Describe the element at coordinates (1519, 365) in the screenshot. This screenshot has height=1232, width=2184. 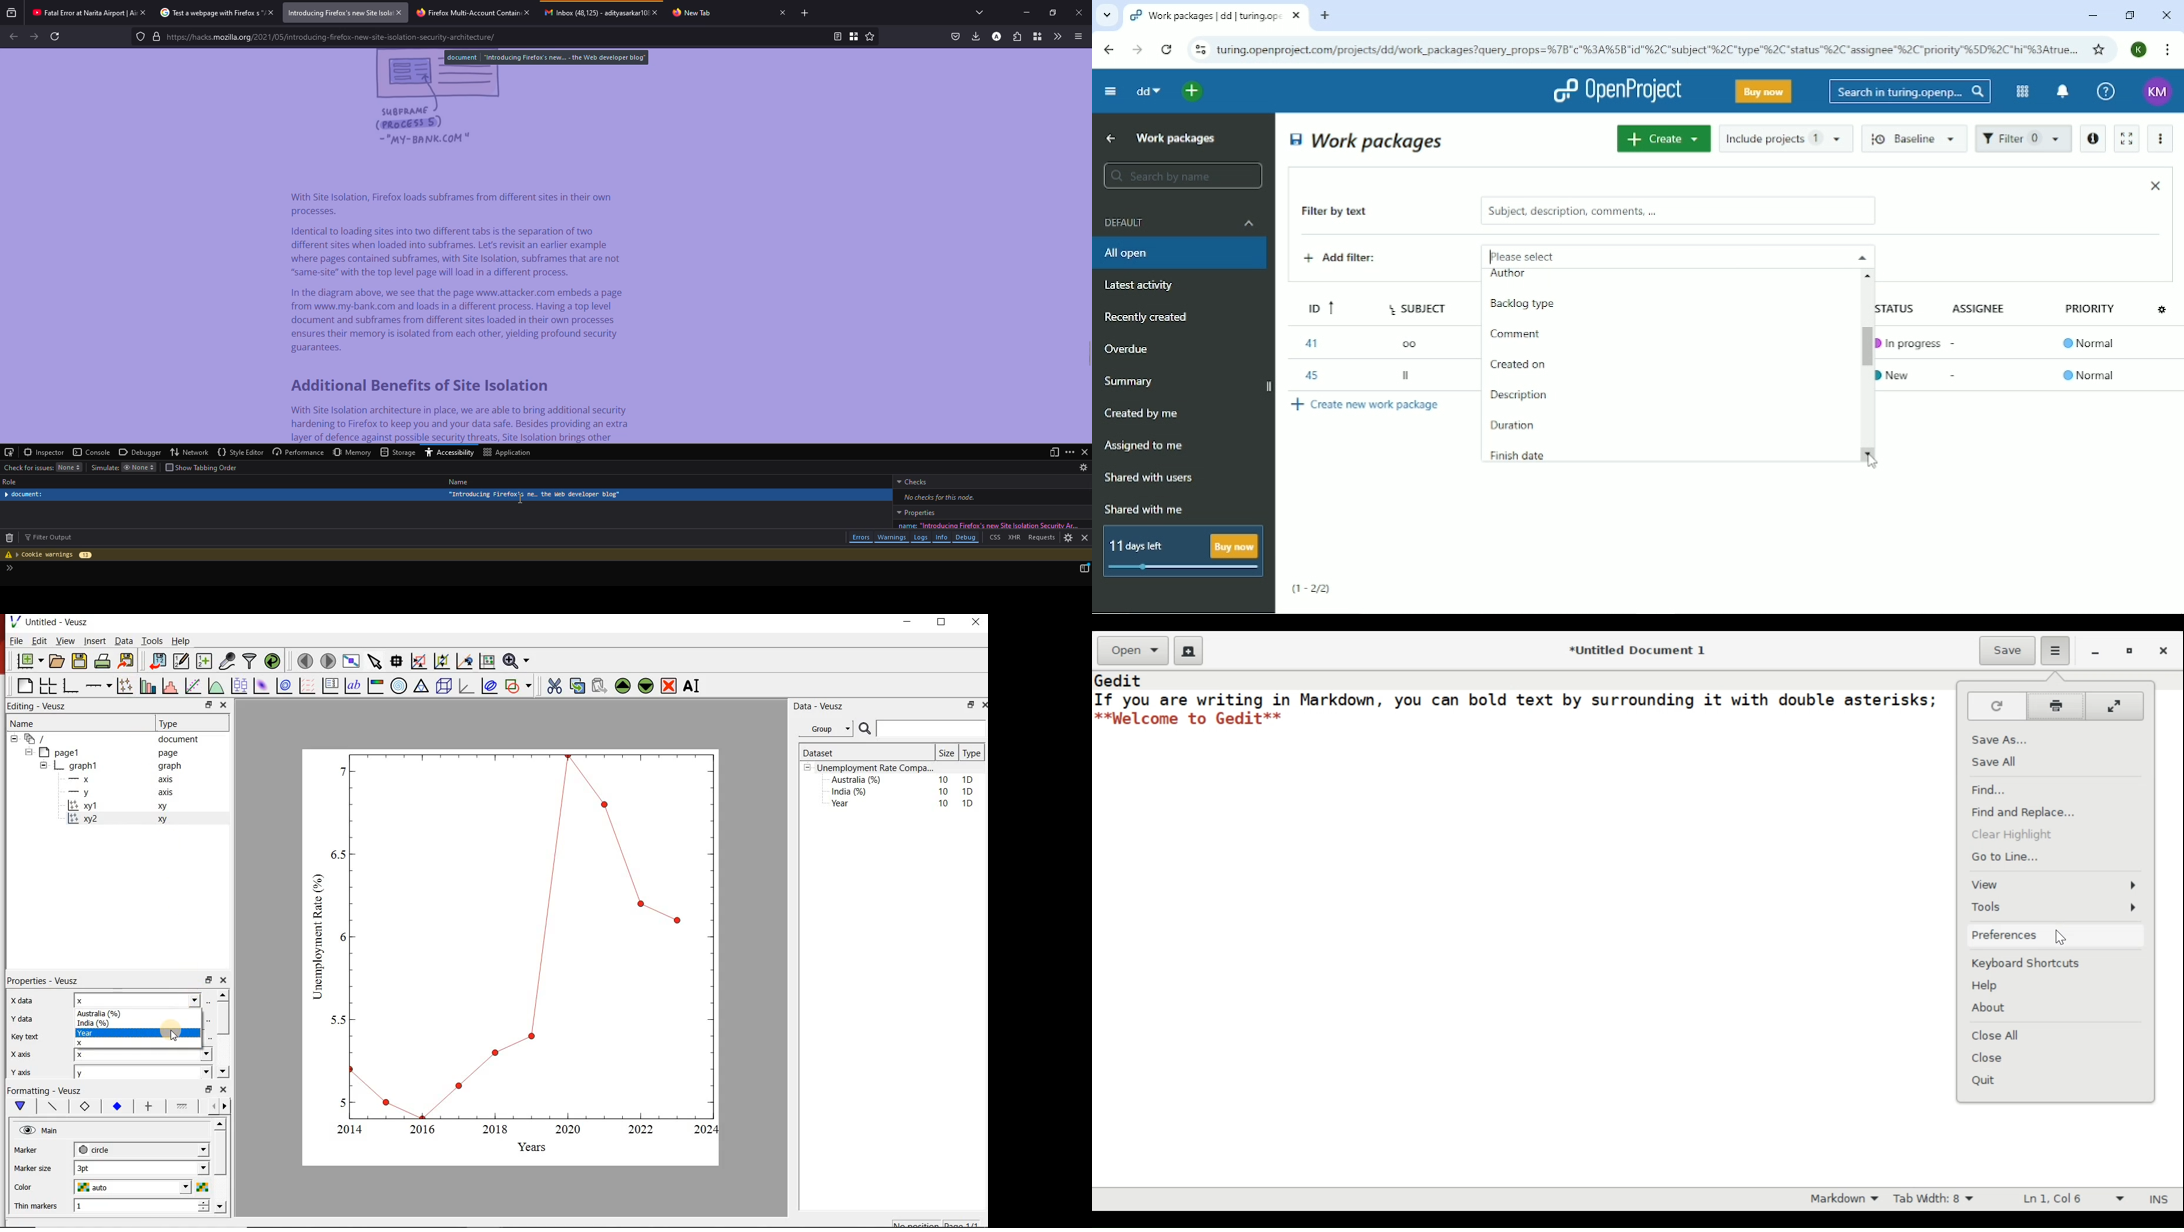
I see `Created on` at that location.